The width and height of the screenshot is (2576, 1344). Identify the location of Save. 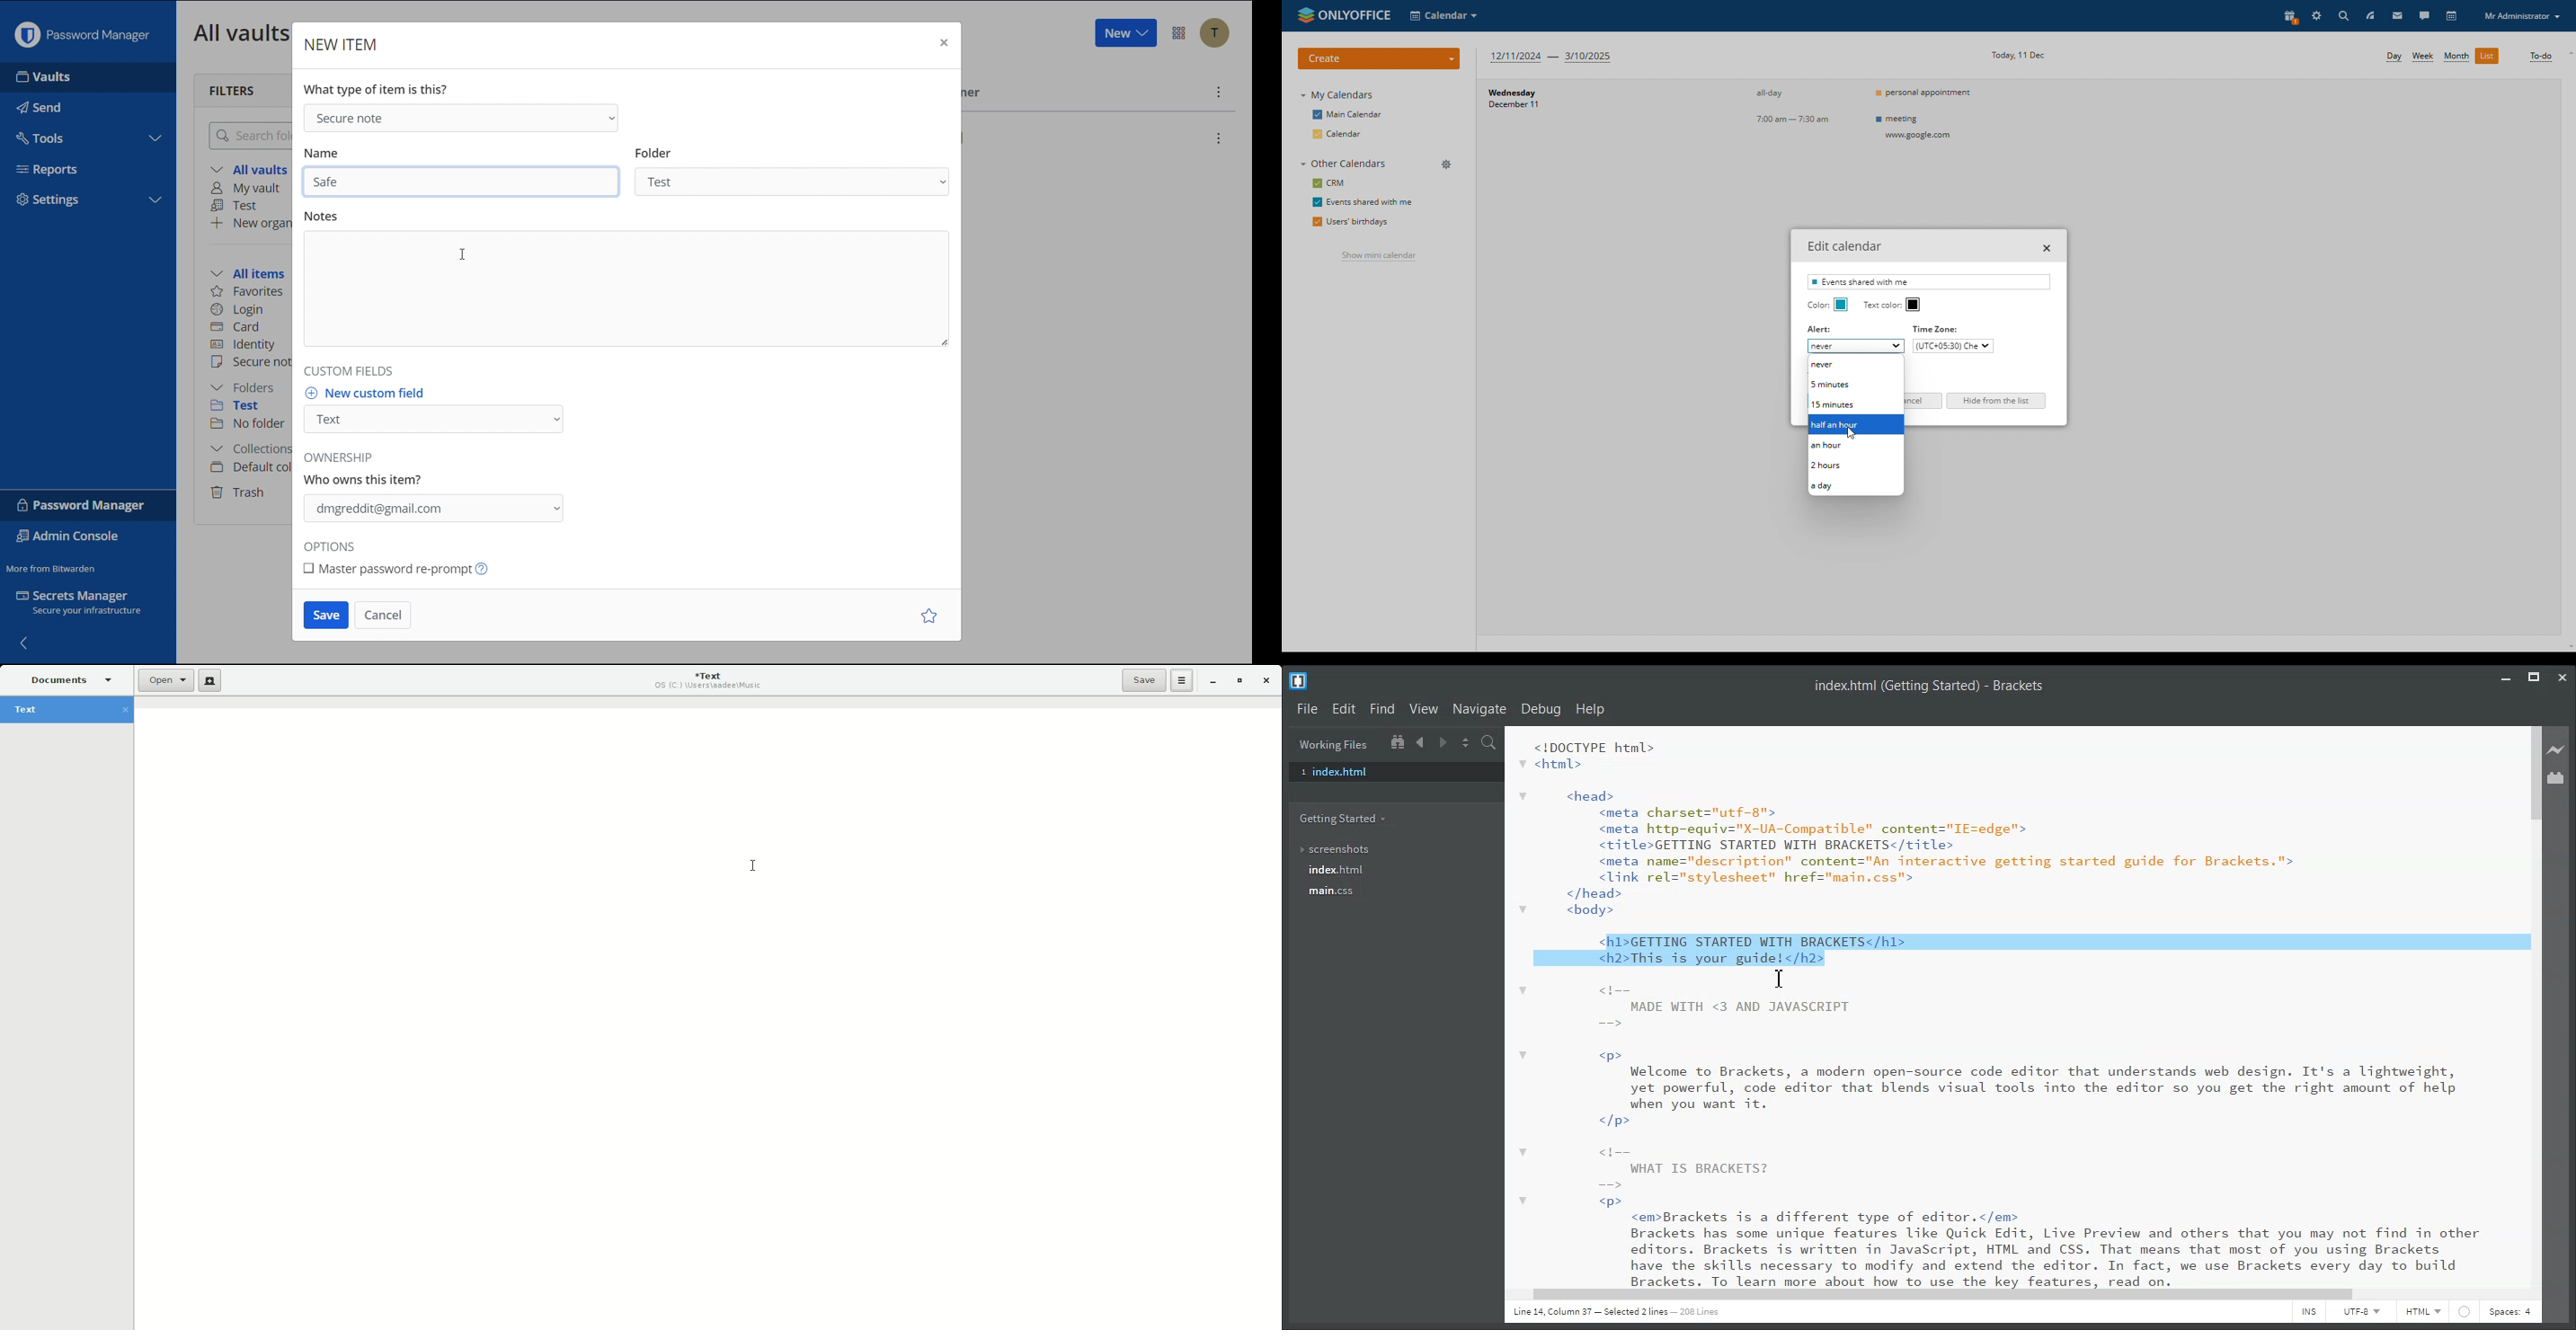
(327, 615).